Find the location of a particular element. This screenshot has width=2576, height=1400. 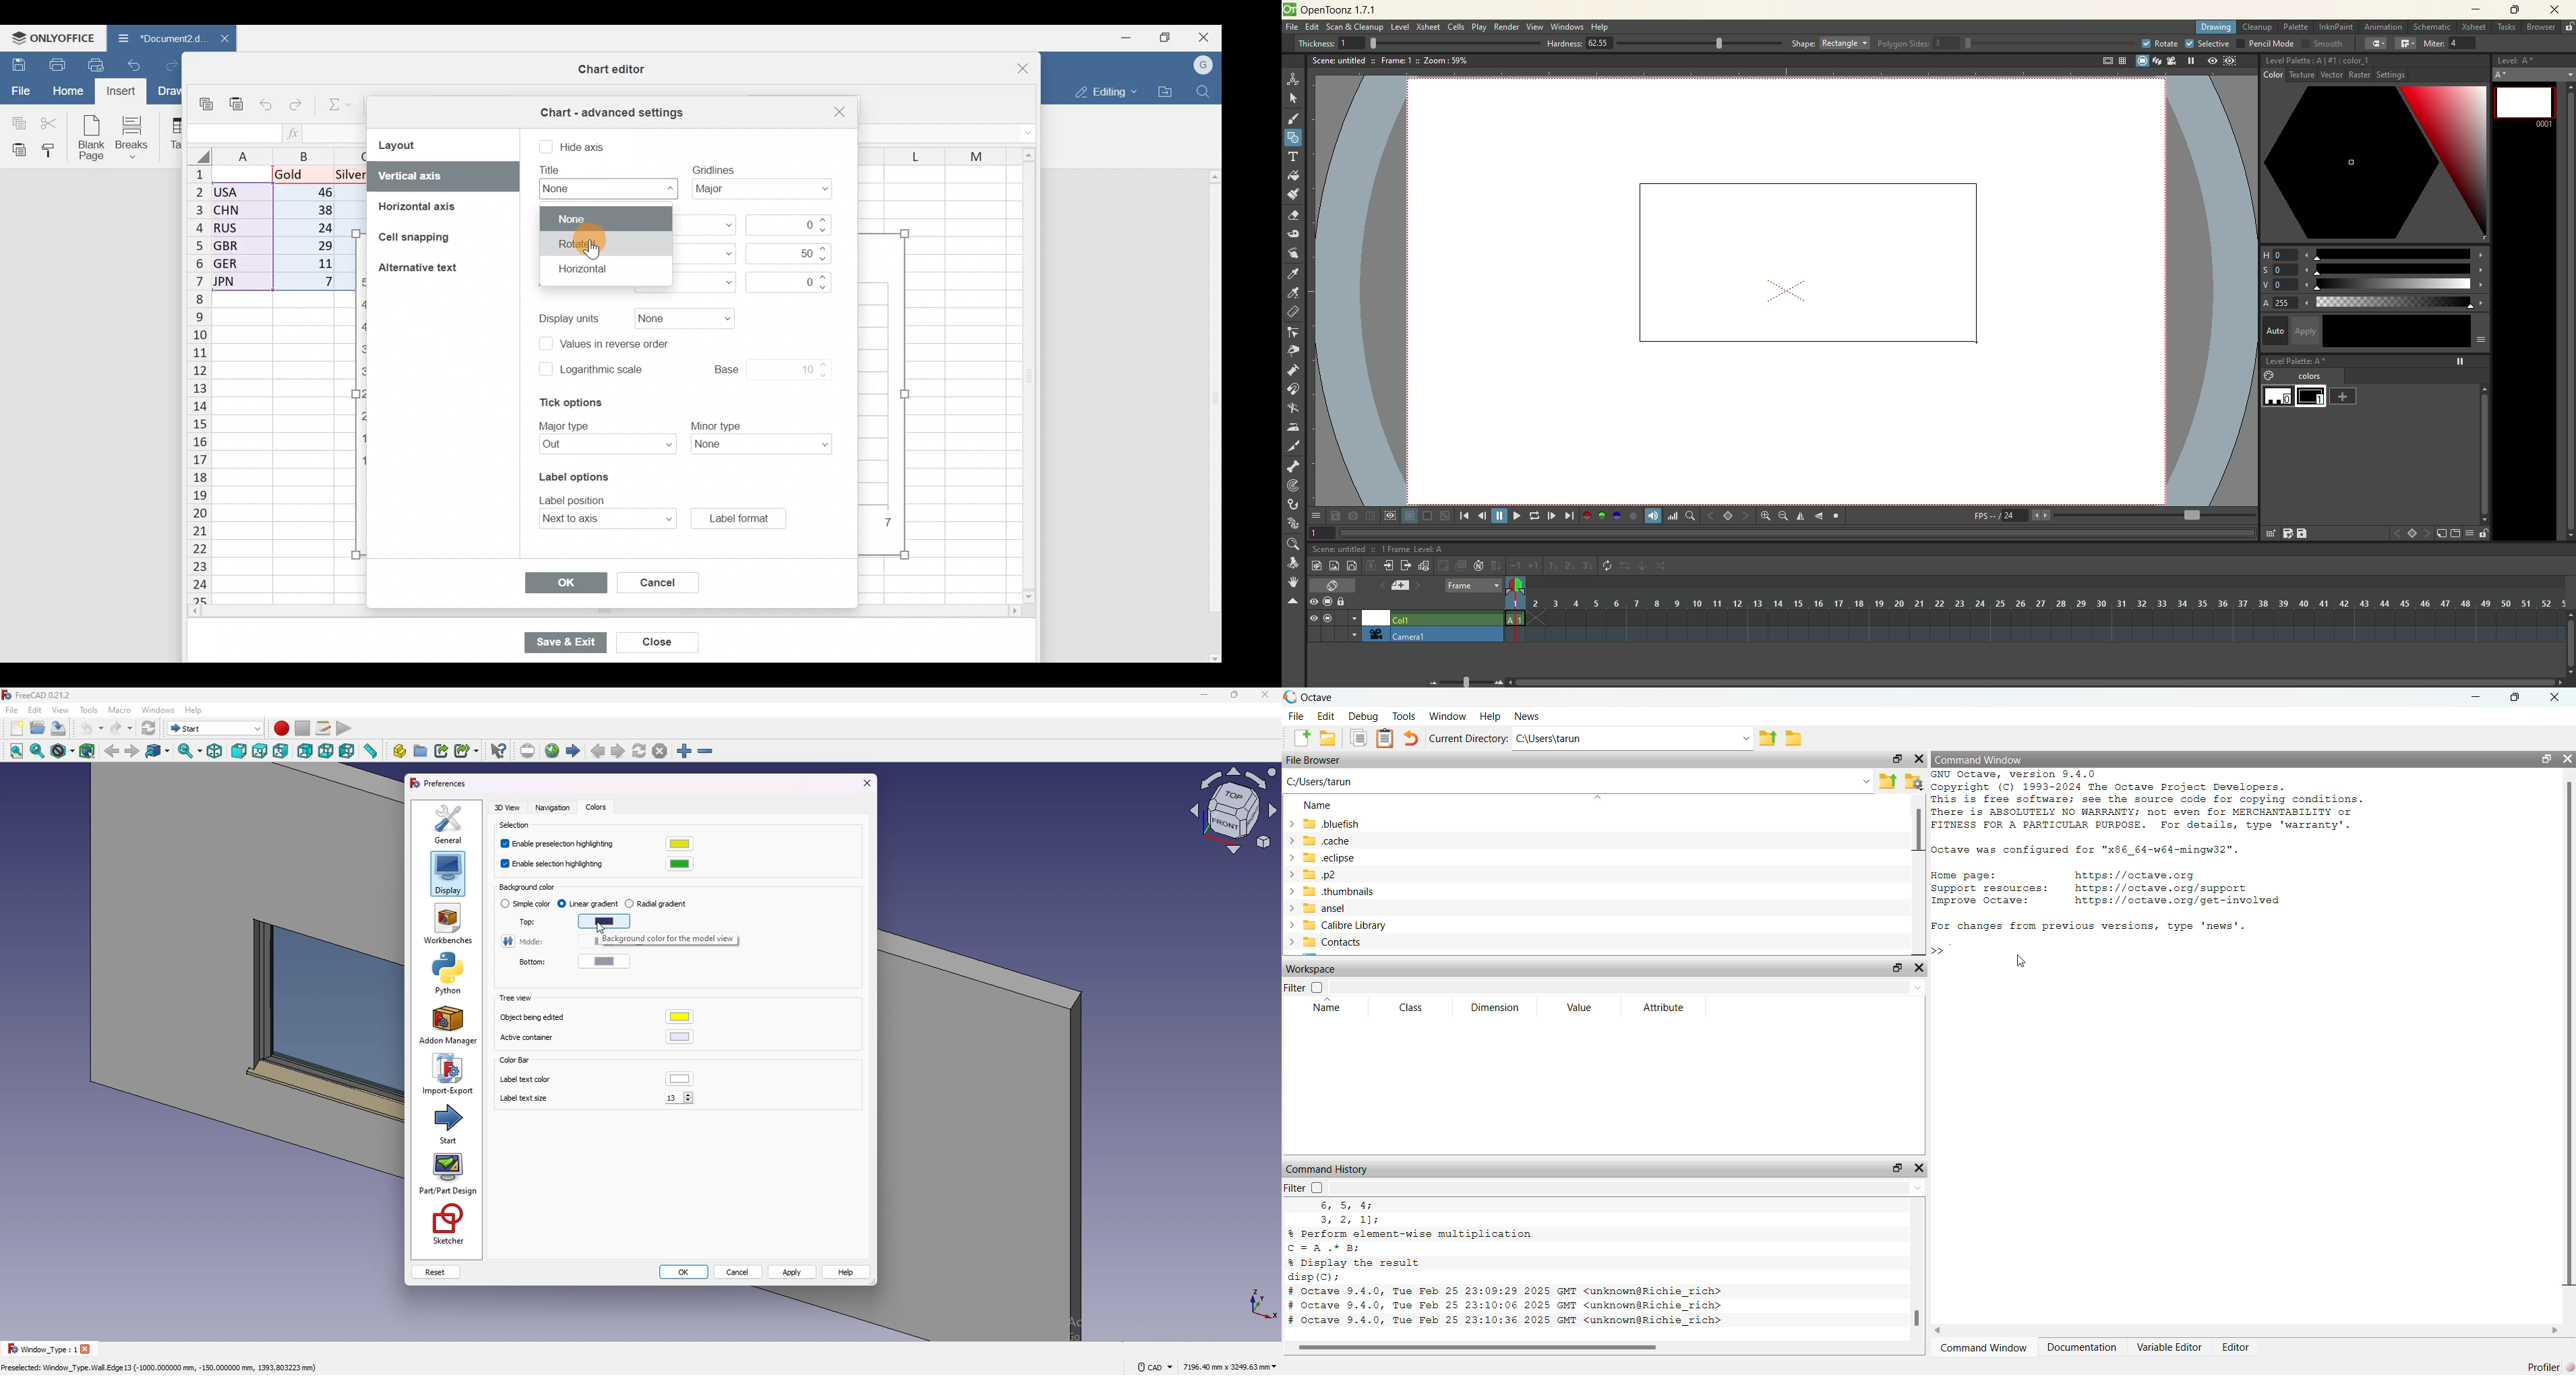

top is located at coordinates (260, 752).